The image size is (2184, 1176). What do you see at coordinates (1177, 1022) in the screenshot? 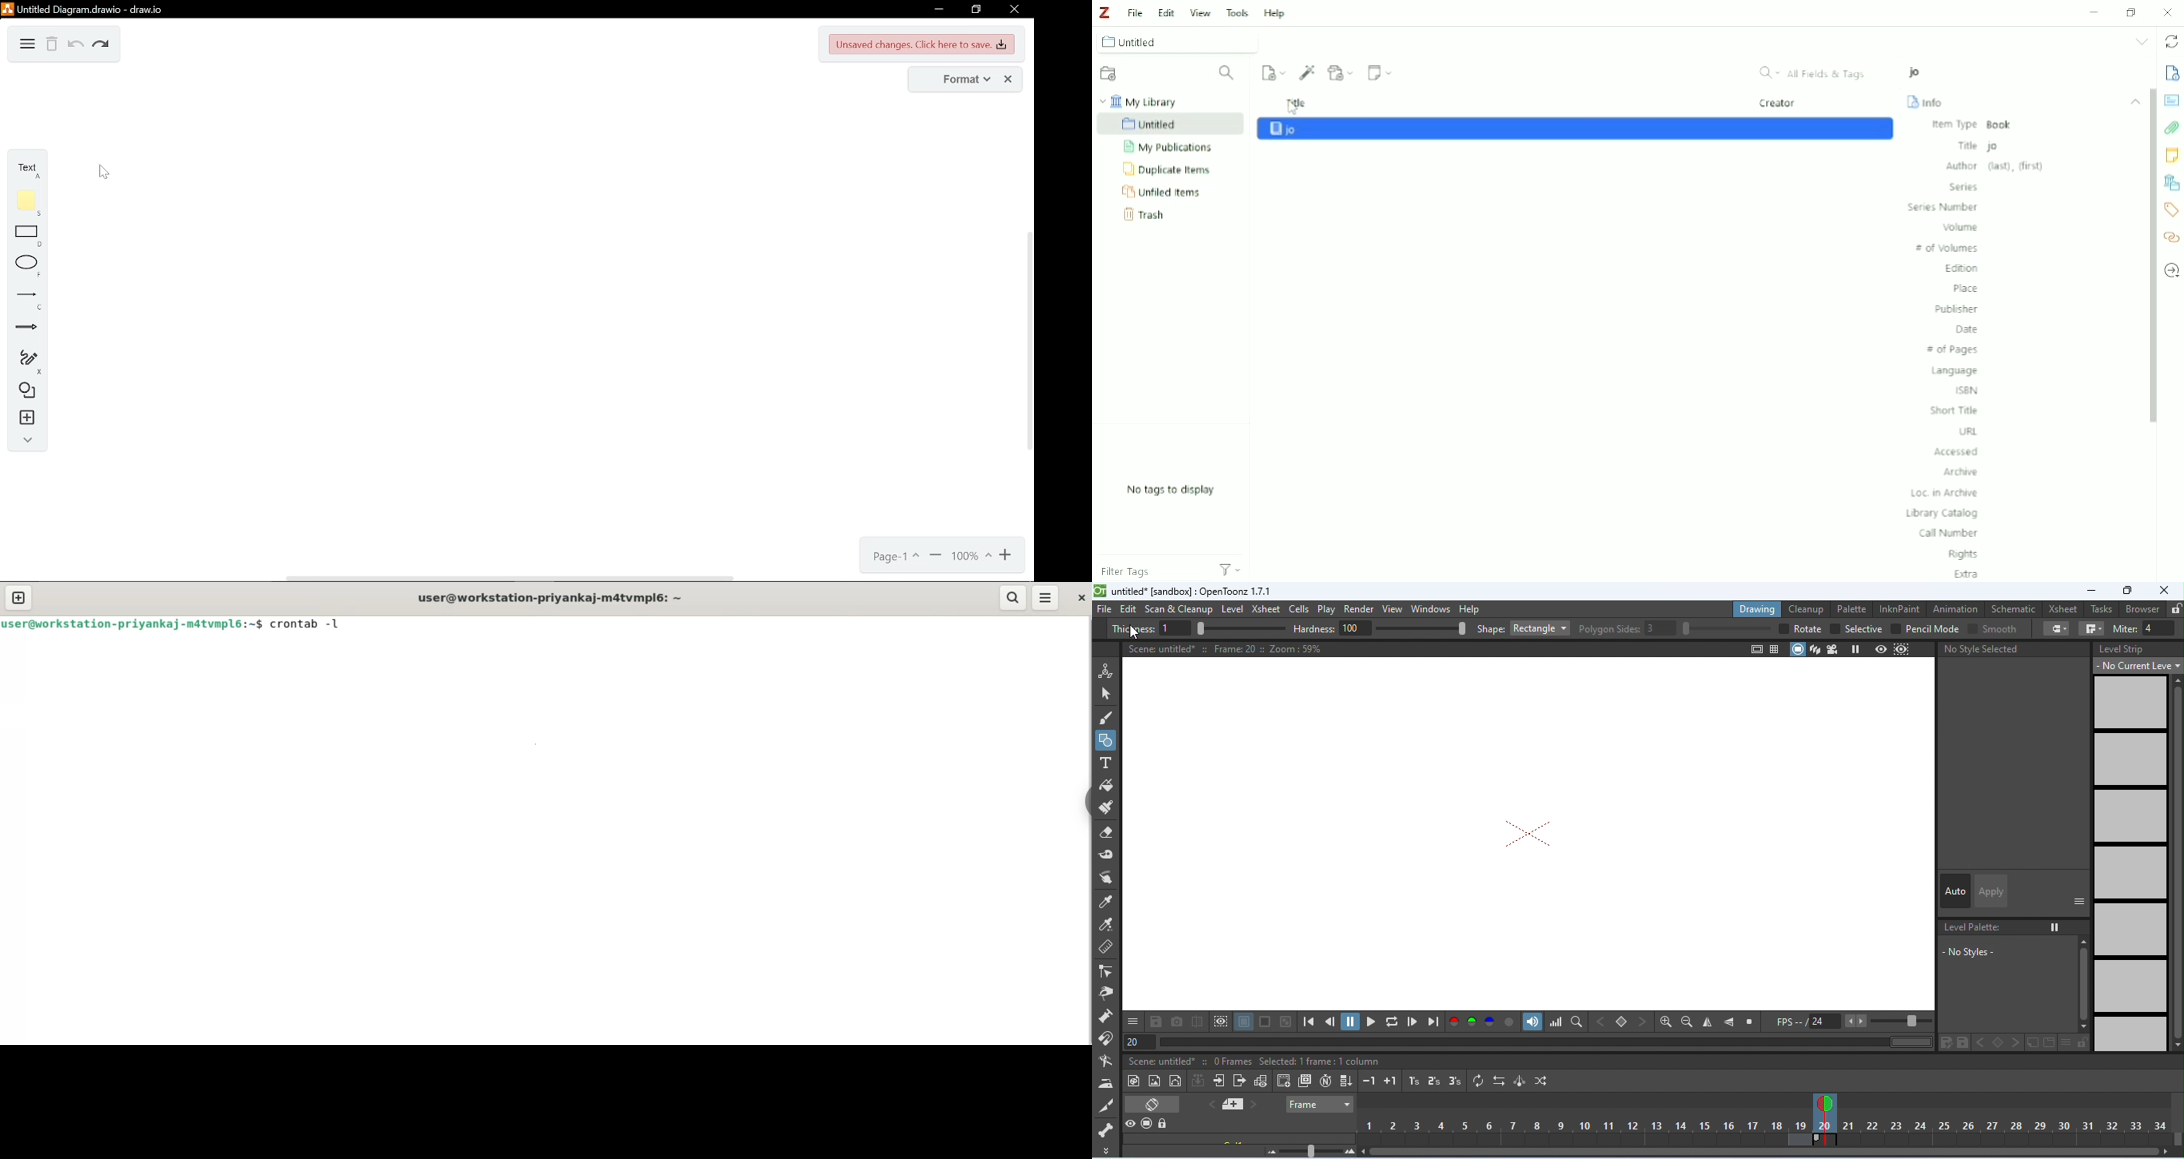
I see `snapshot` at bounding box center [1177, 1022].